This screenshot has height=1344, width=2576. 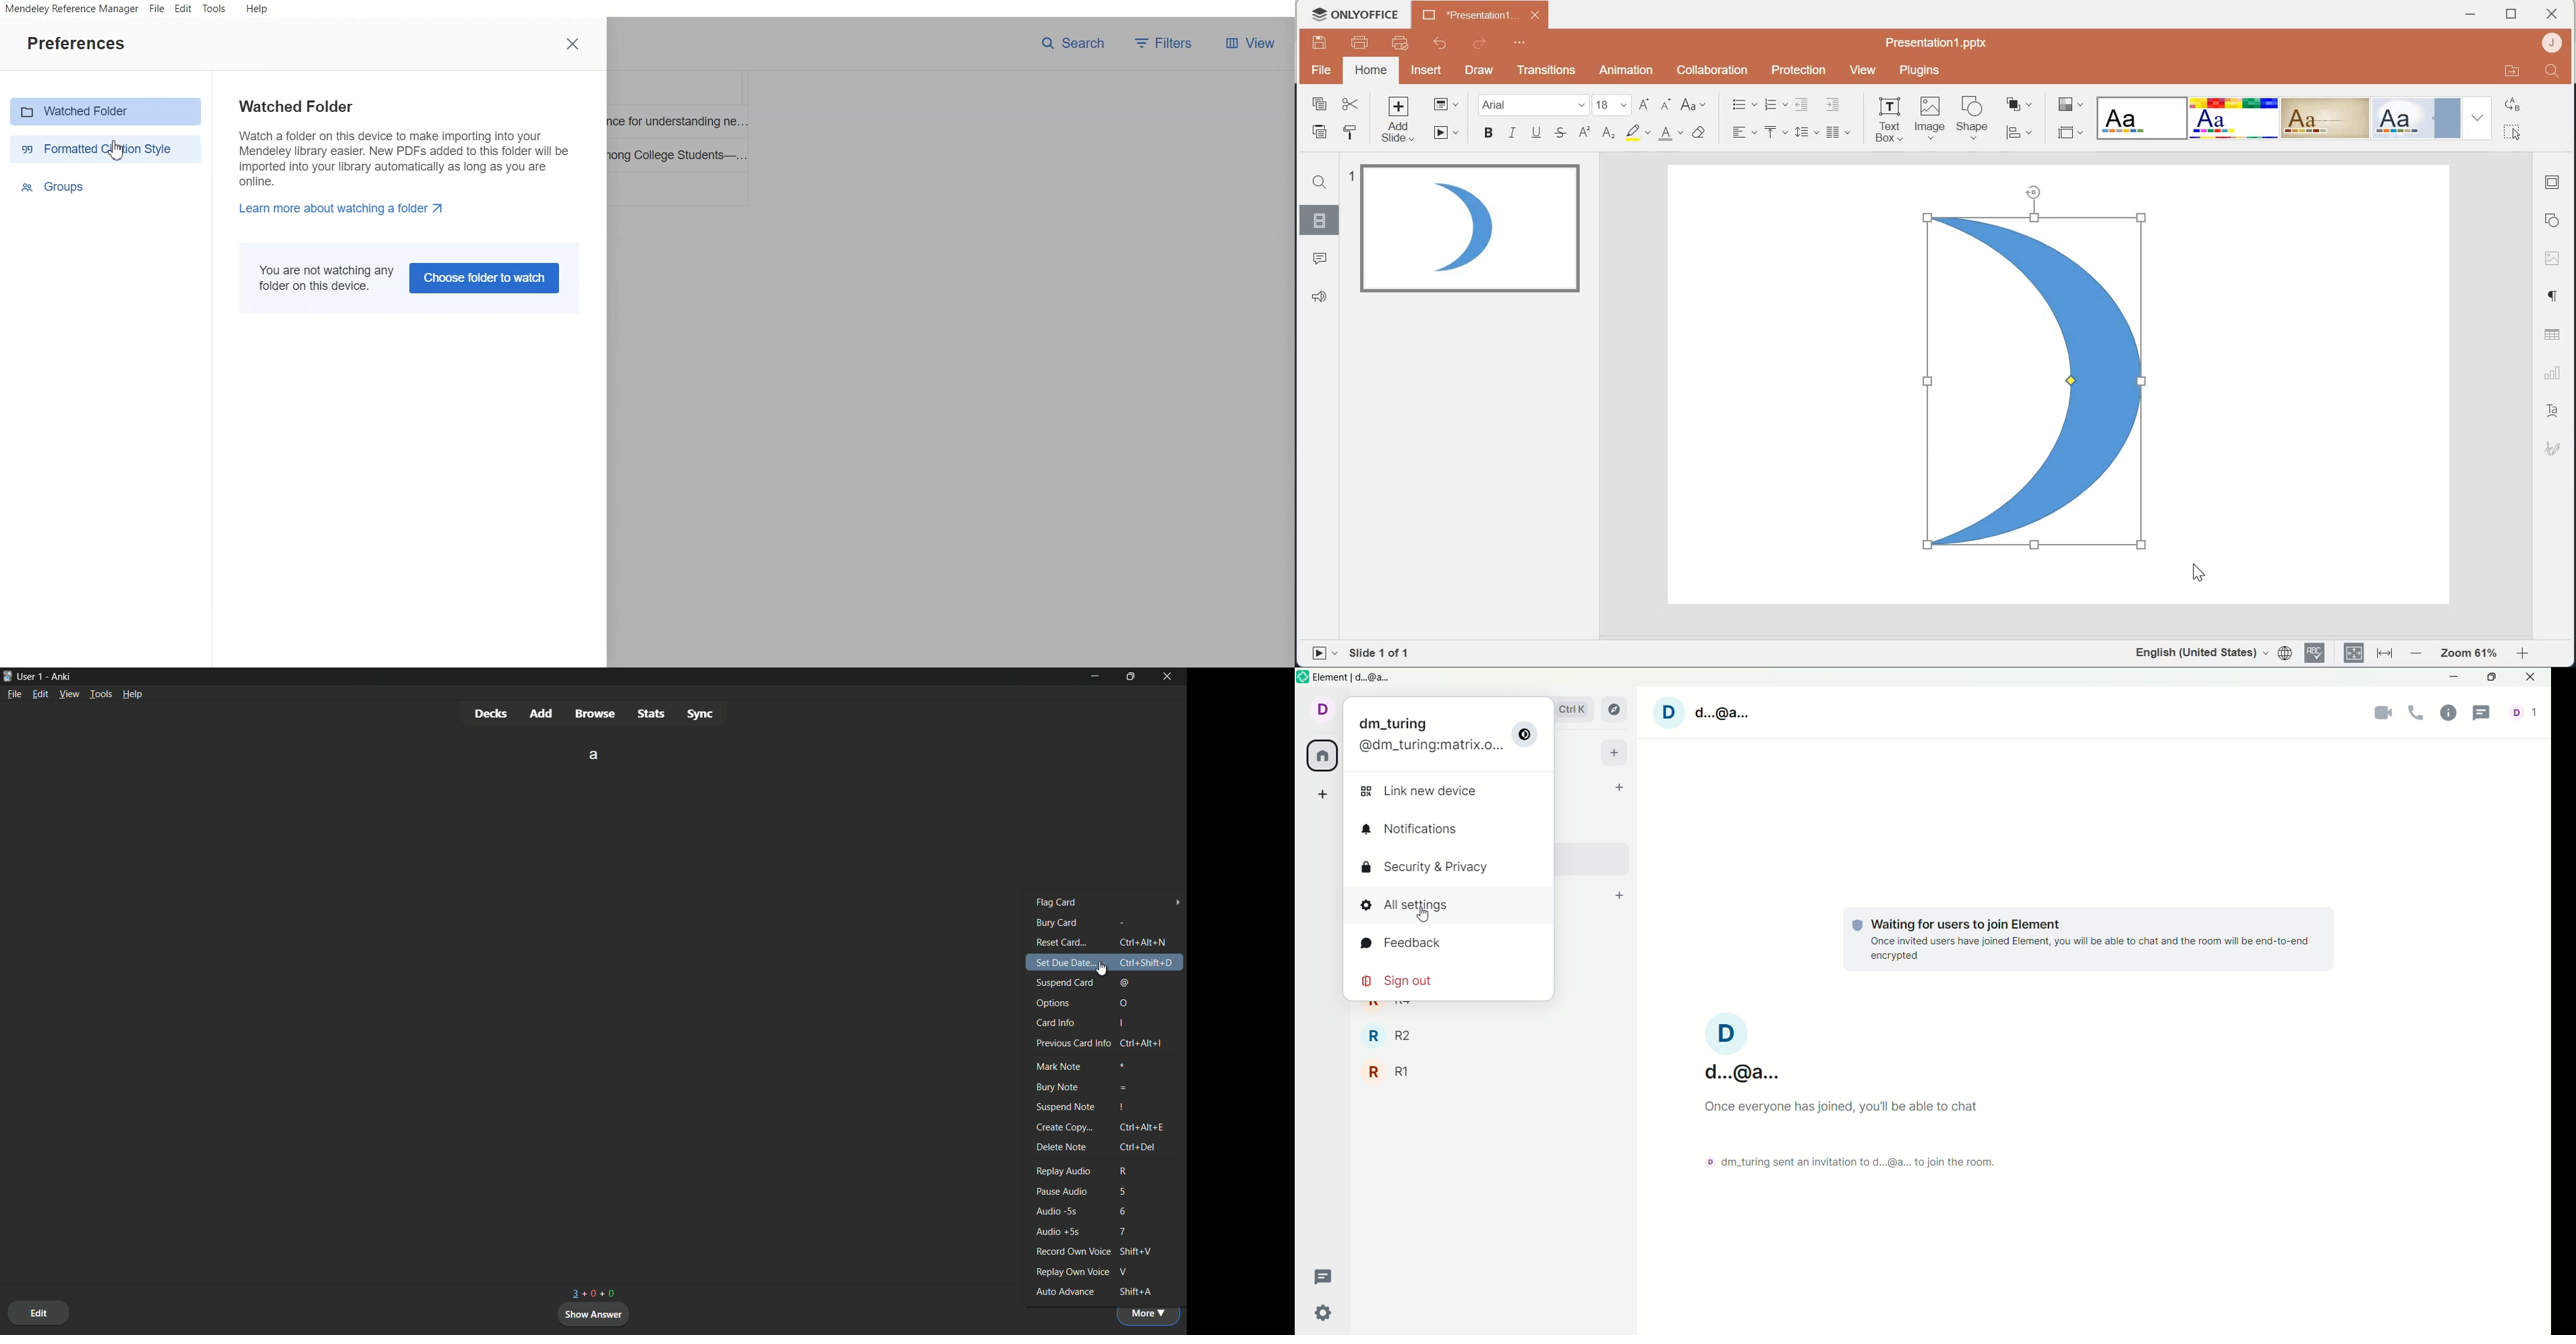 I want to click on D d.@a.., so click(x=1721, y=719).